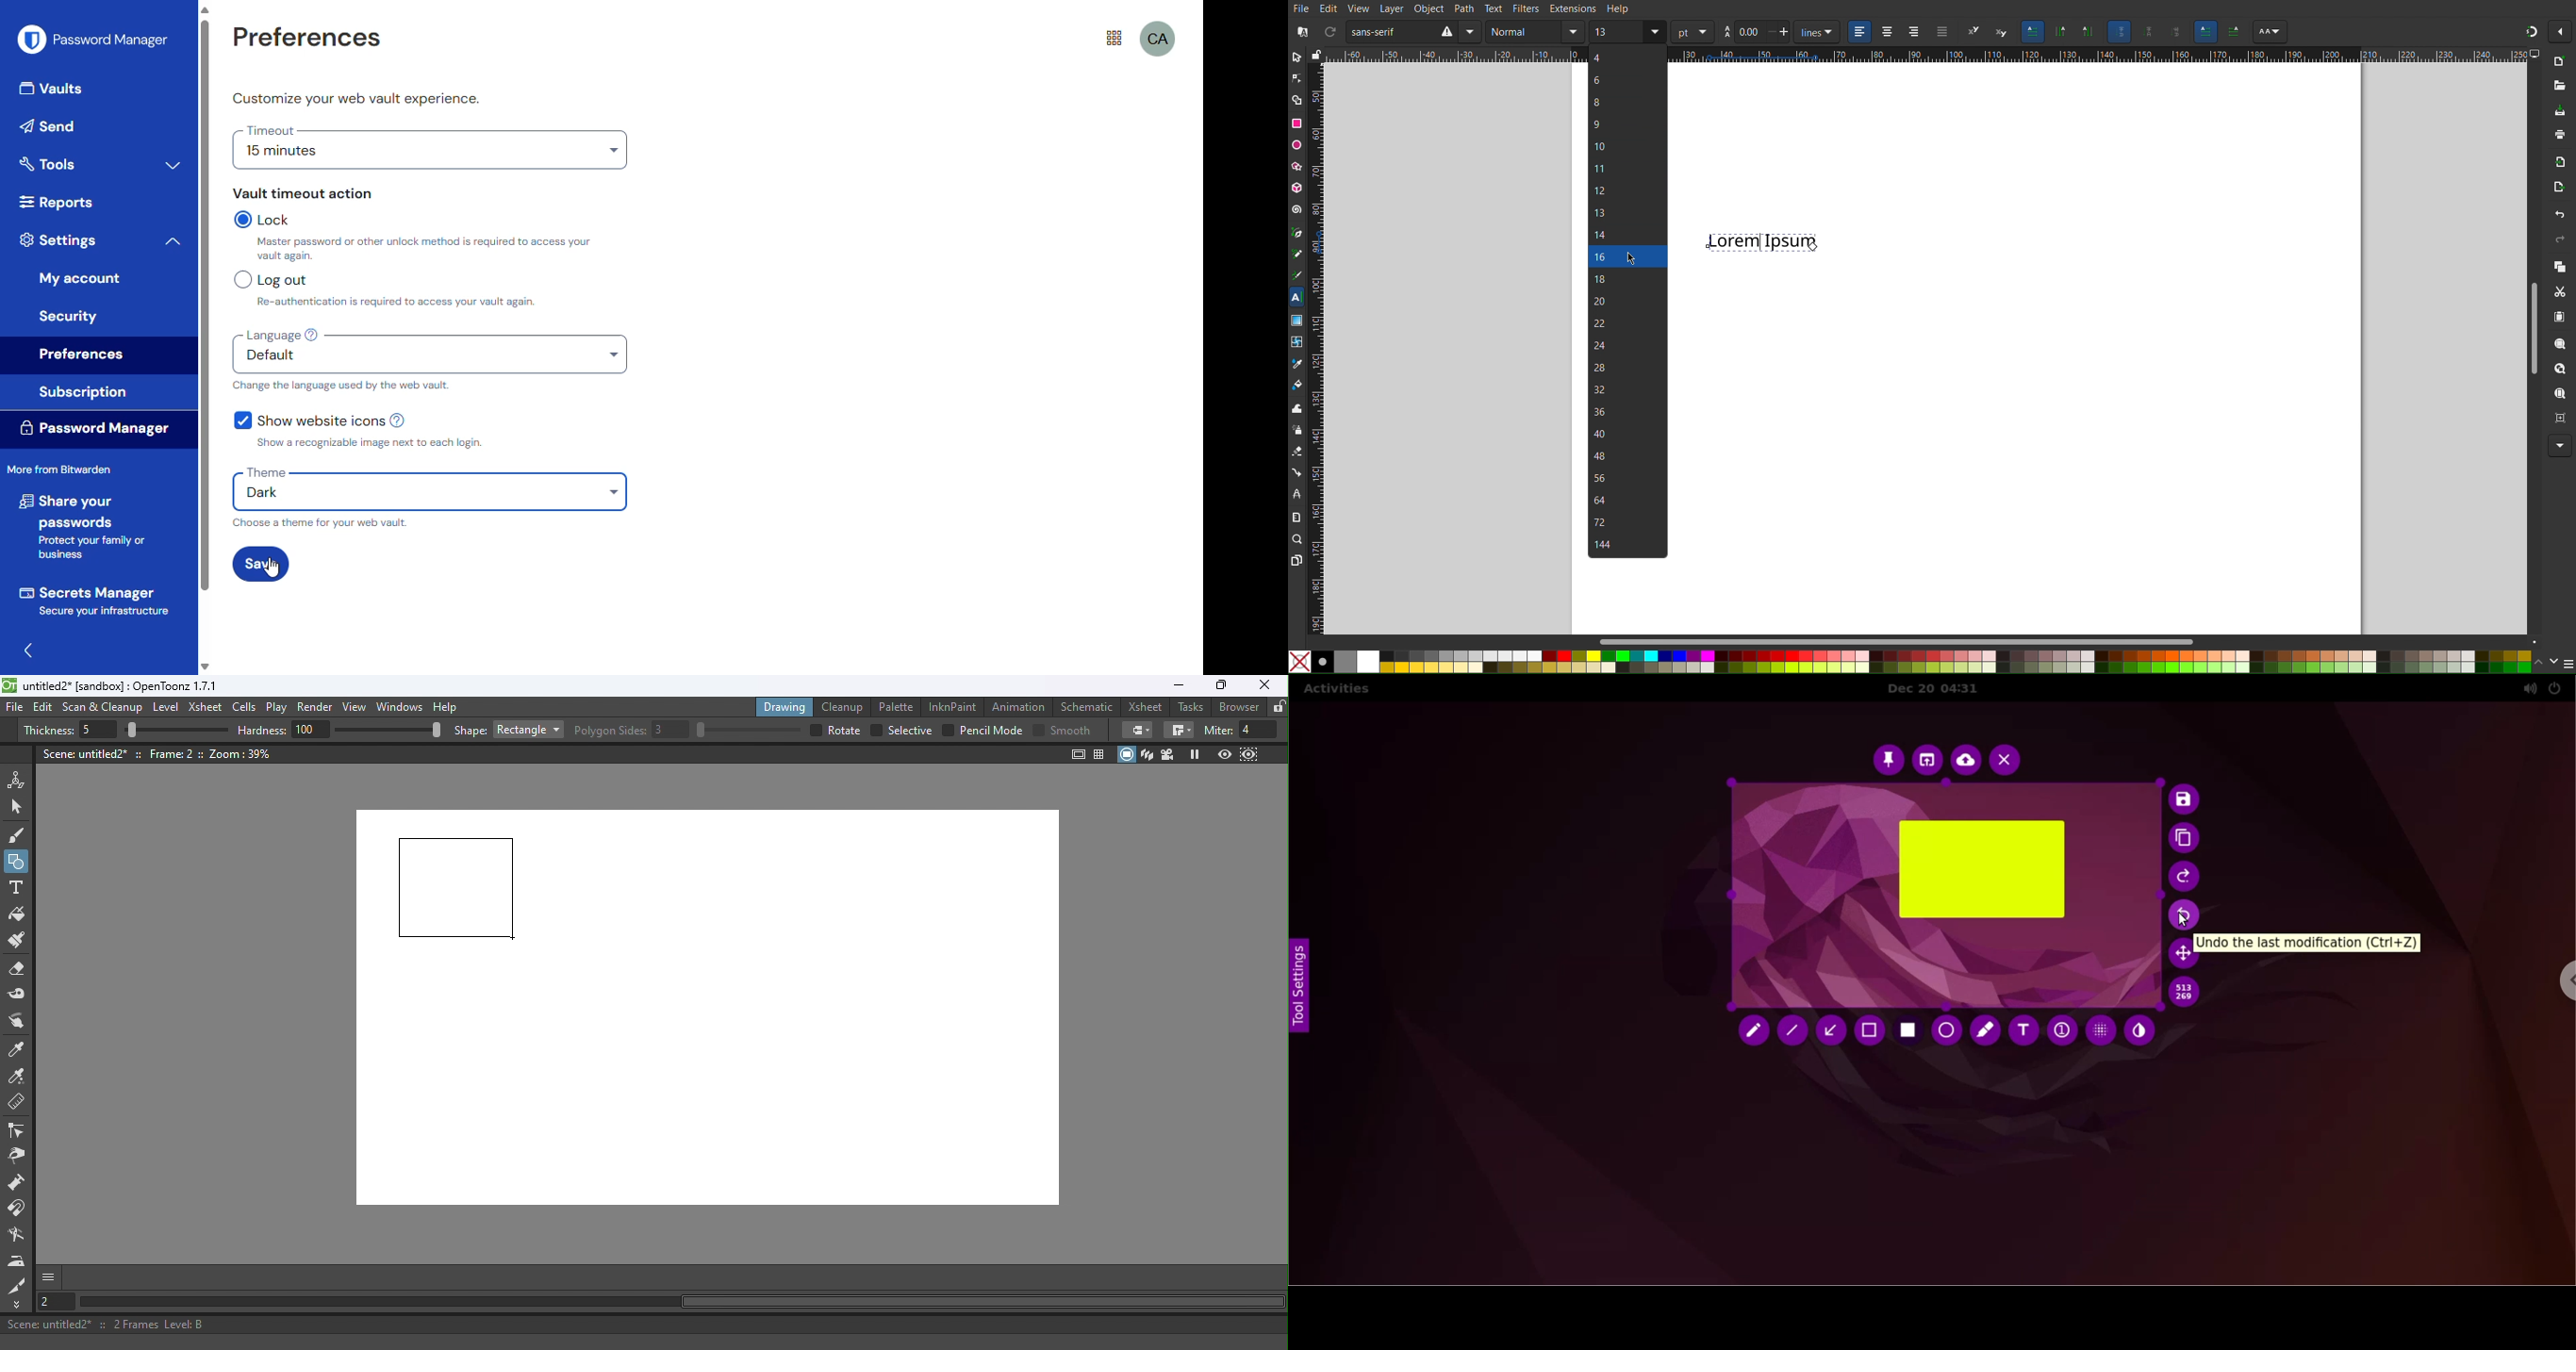 The width and height of the screenshot is (2576, 1372). What do you see at coordinates (2206, 32) in the screenshot?
I see `` at bounding box center [2206, 32].